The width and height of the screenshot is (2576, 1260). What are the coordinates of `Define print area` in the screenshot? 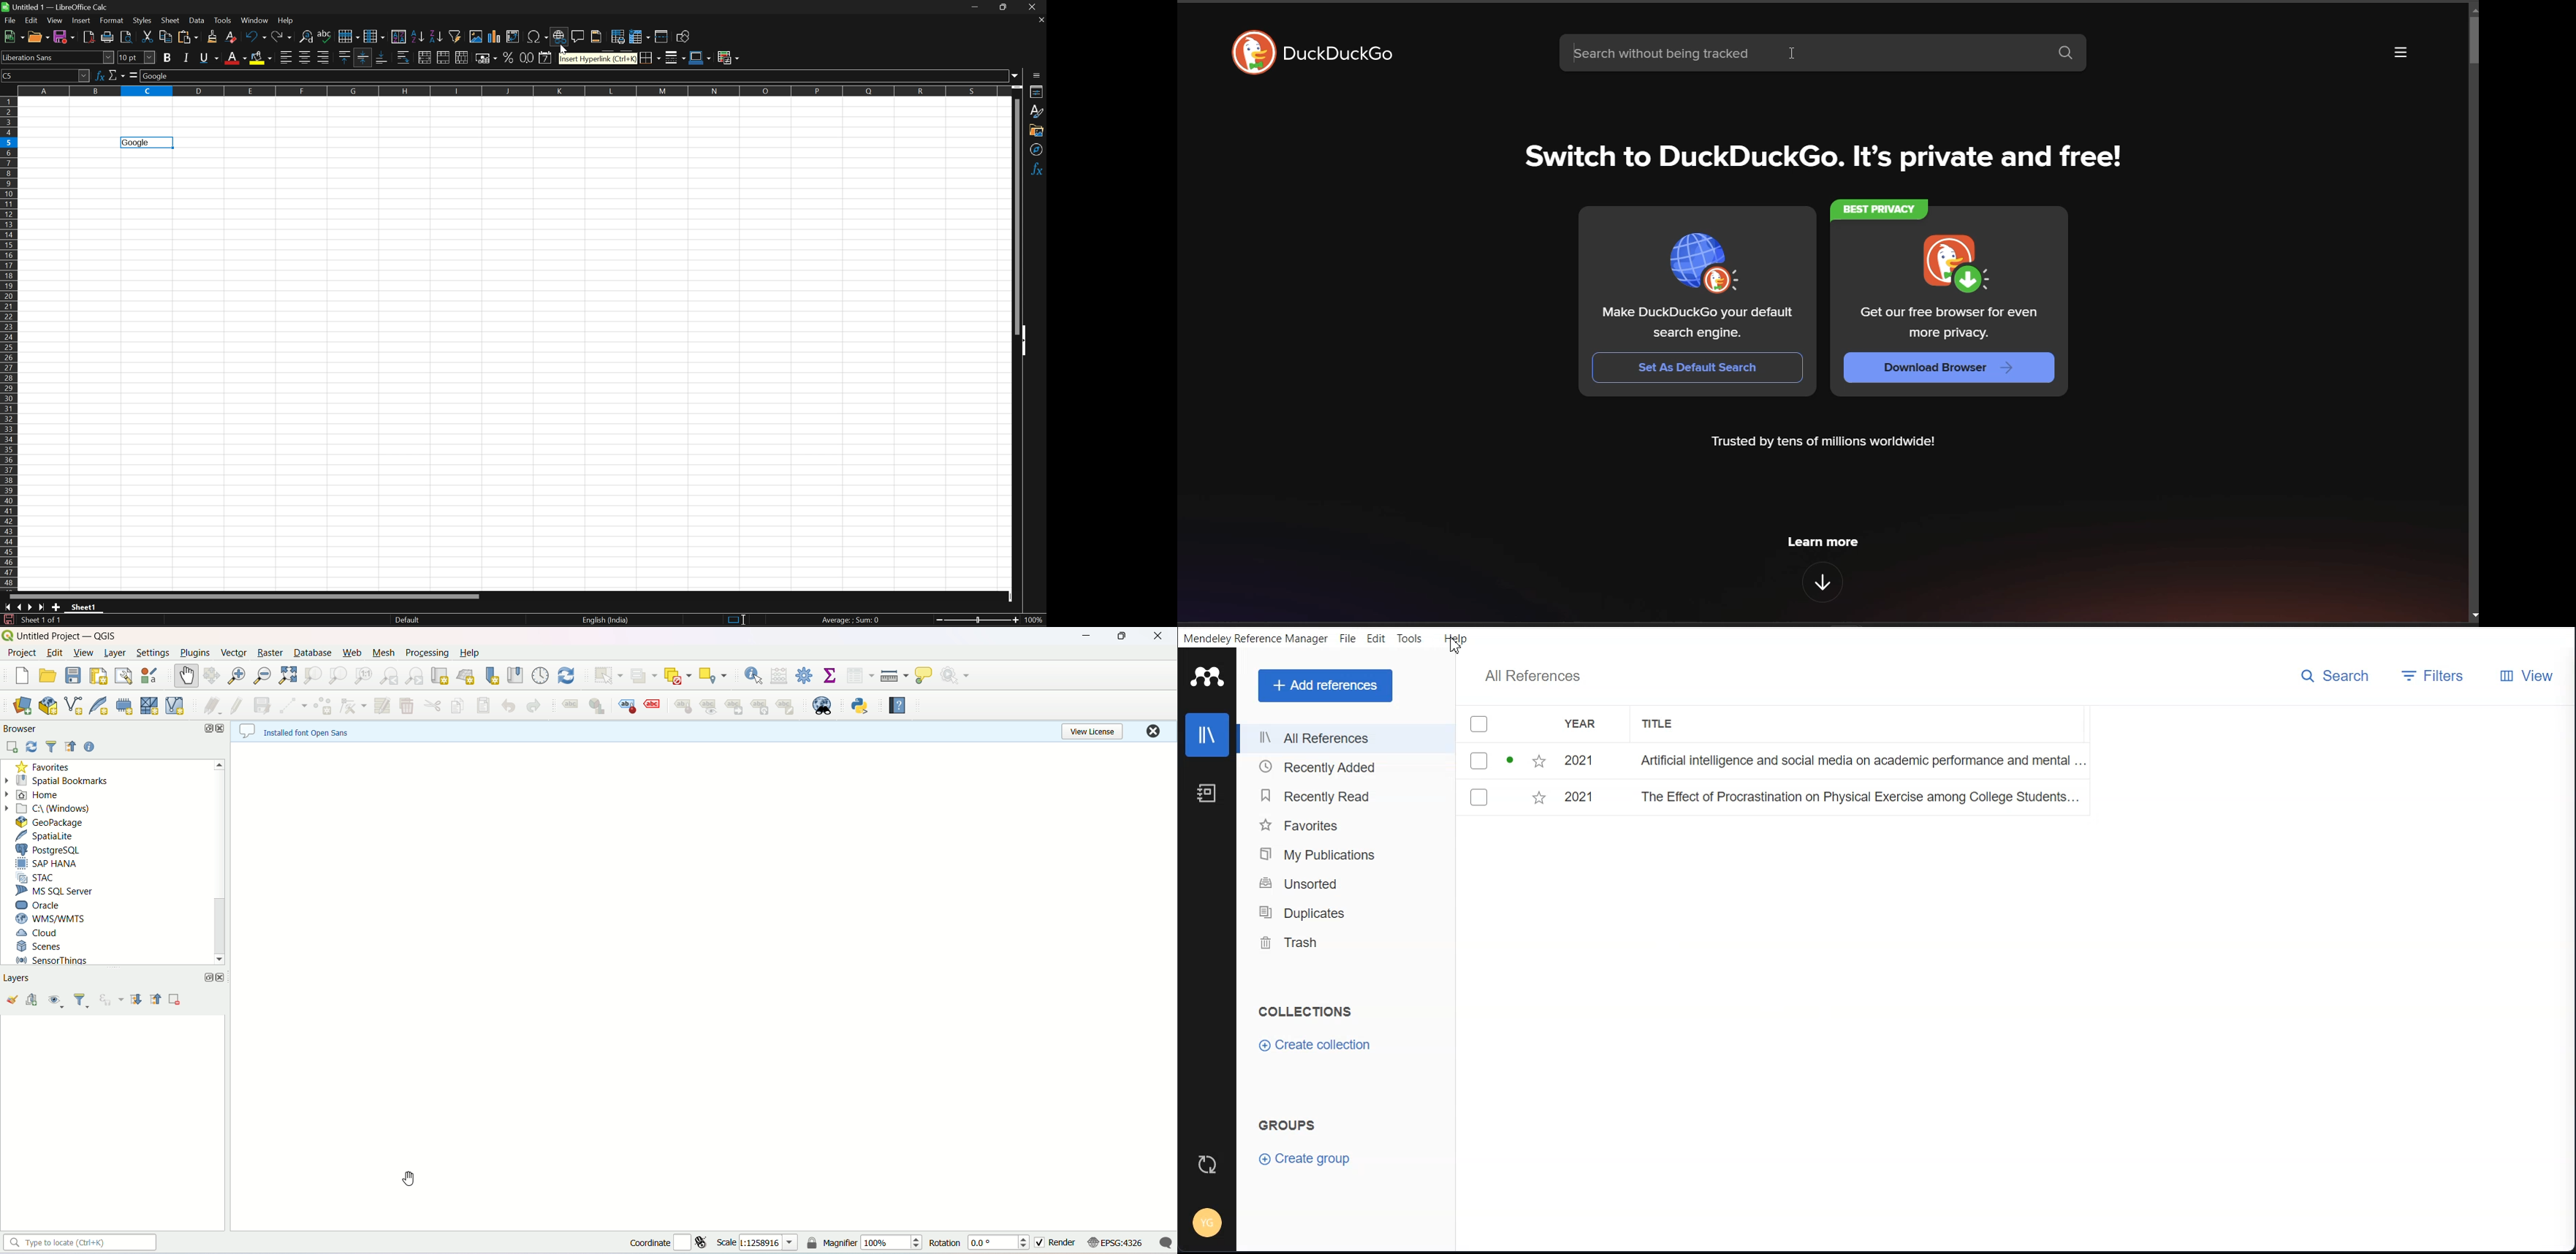 It's located at (618, 35).